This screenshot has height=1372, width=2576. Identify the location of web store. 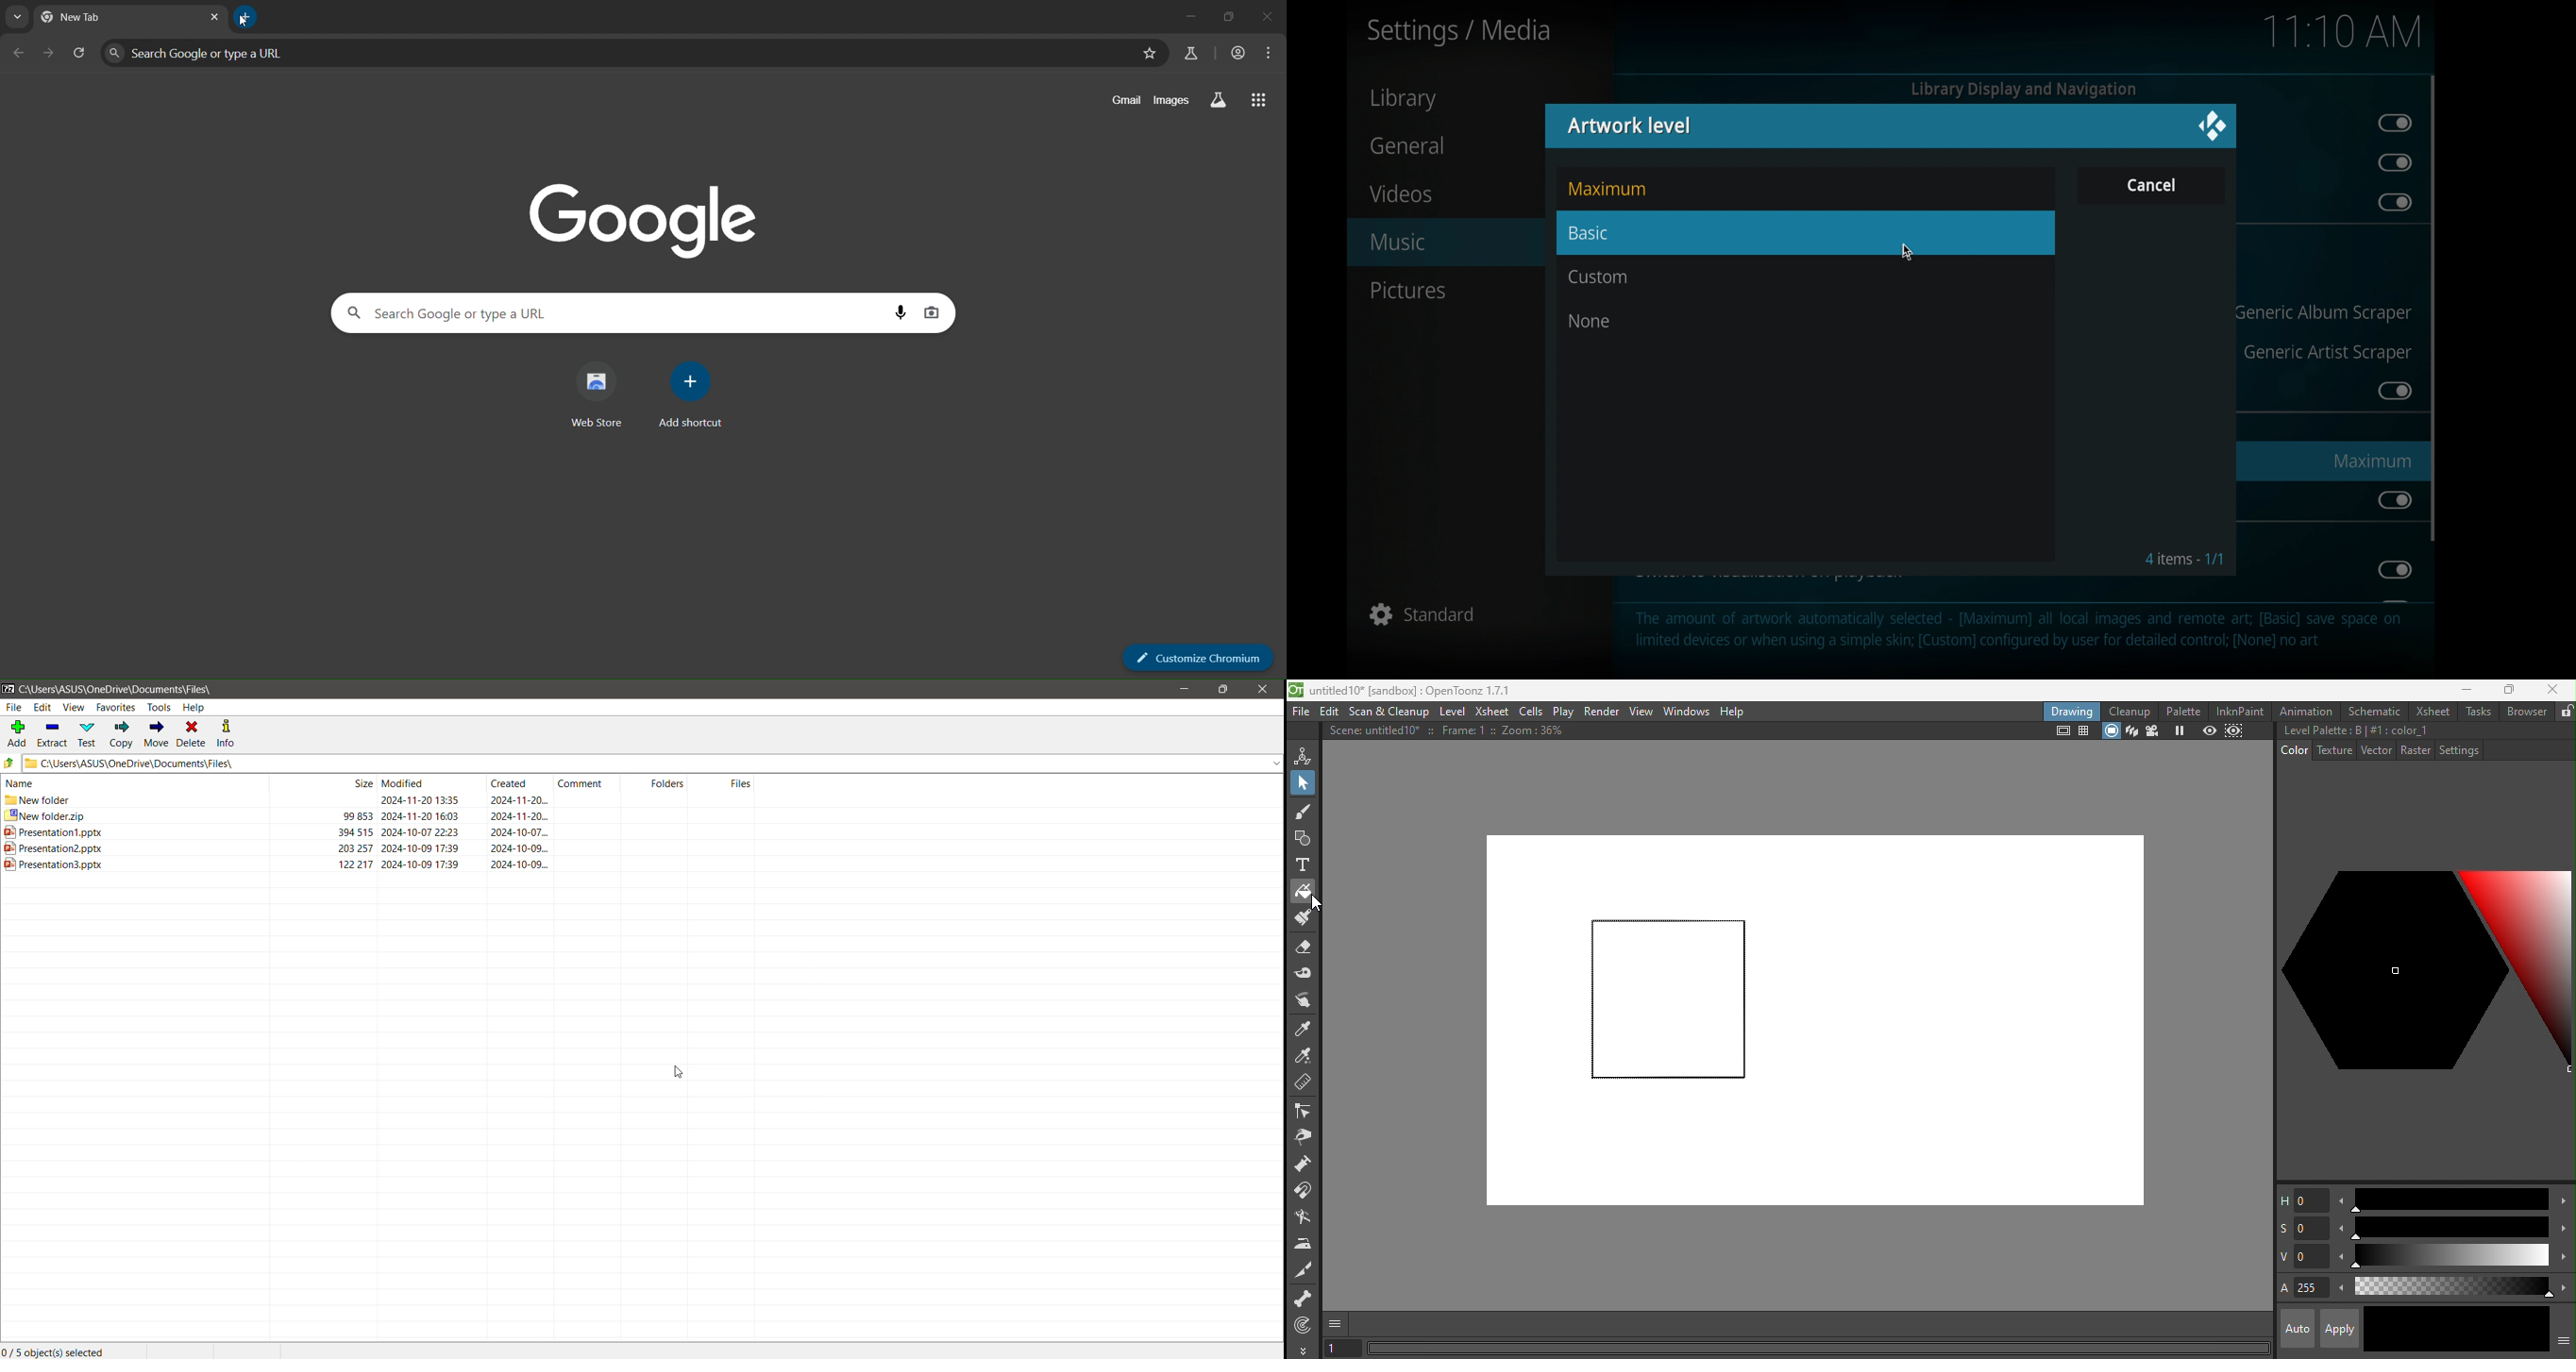
(600, 395).